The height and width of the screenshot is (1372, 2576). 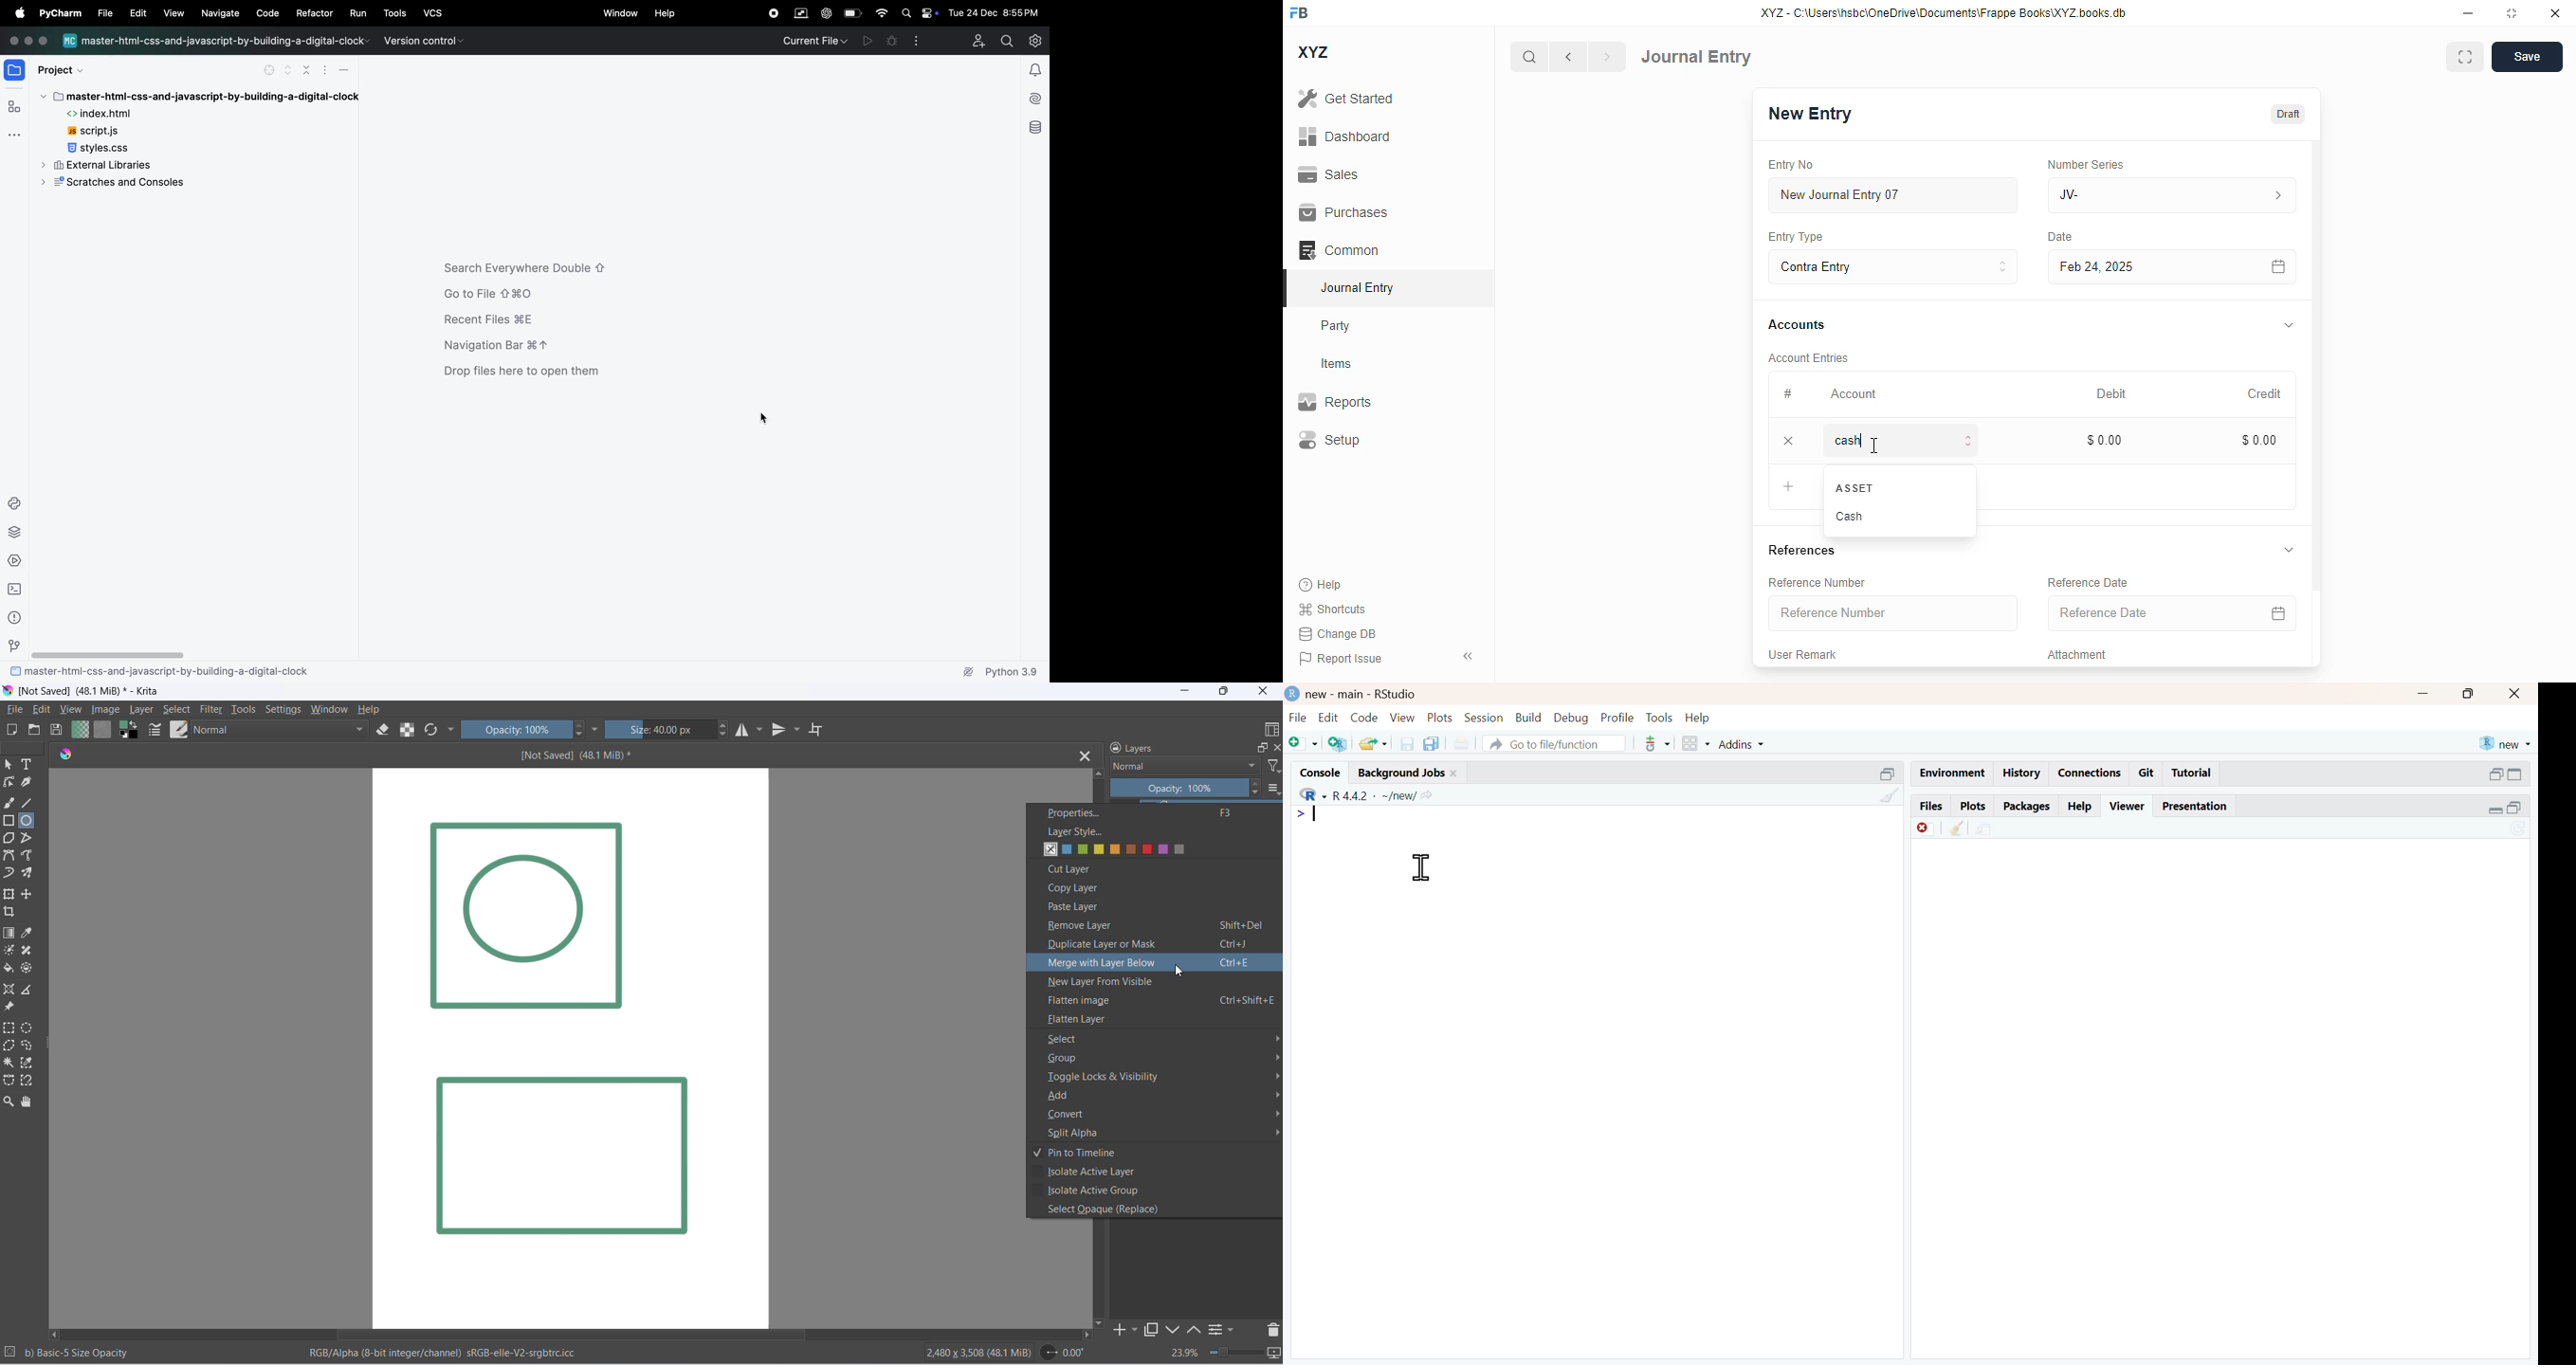 What do you see at coordinates (1797, 237) in the screenshot?
I see `entry type` at bounding box center [1797, 237].